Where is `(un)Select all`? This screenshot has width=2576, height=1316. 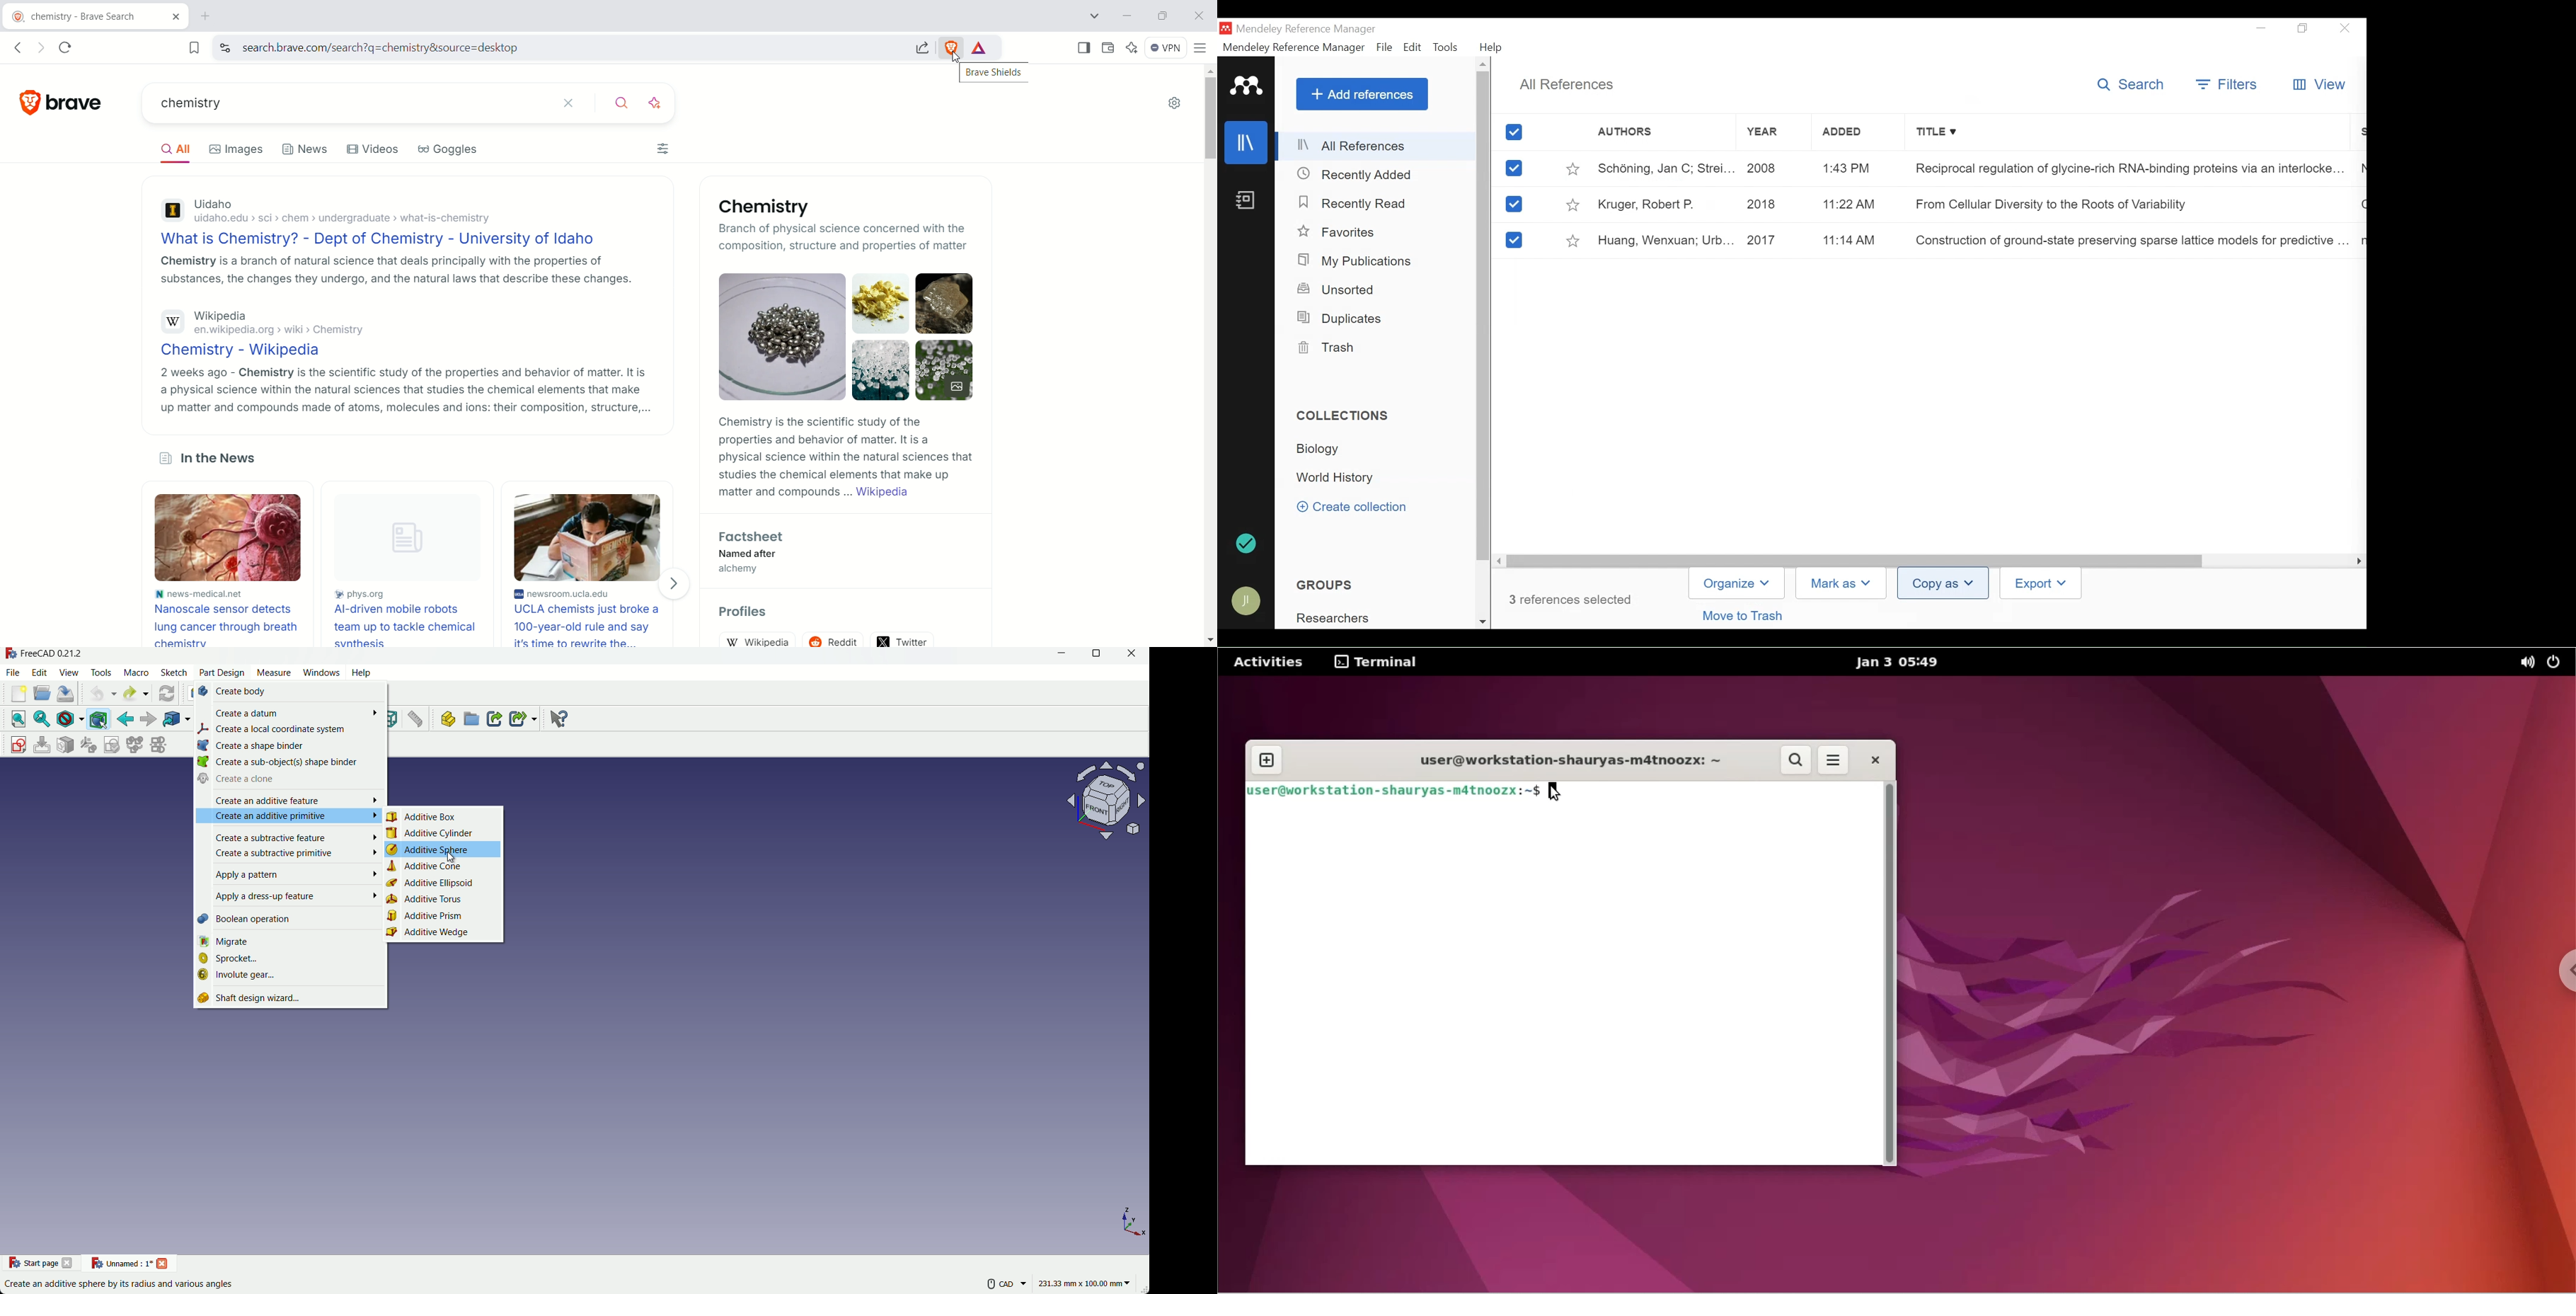 (un)Select all is located at coordinates (1516, 132).